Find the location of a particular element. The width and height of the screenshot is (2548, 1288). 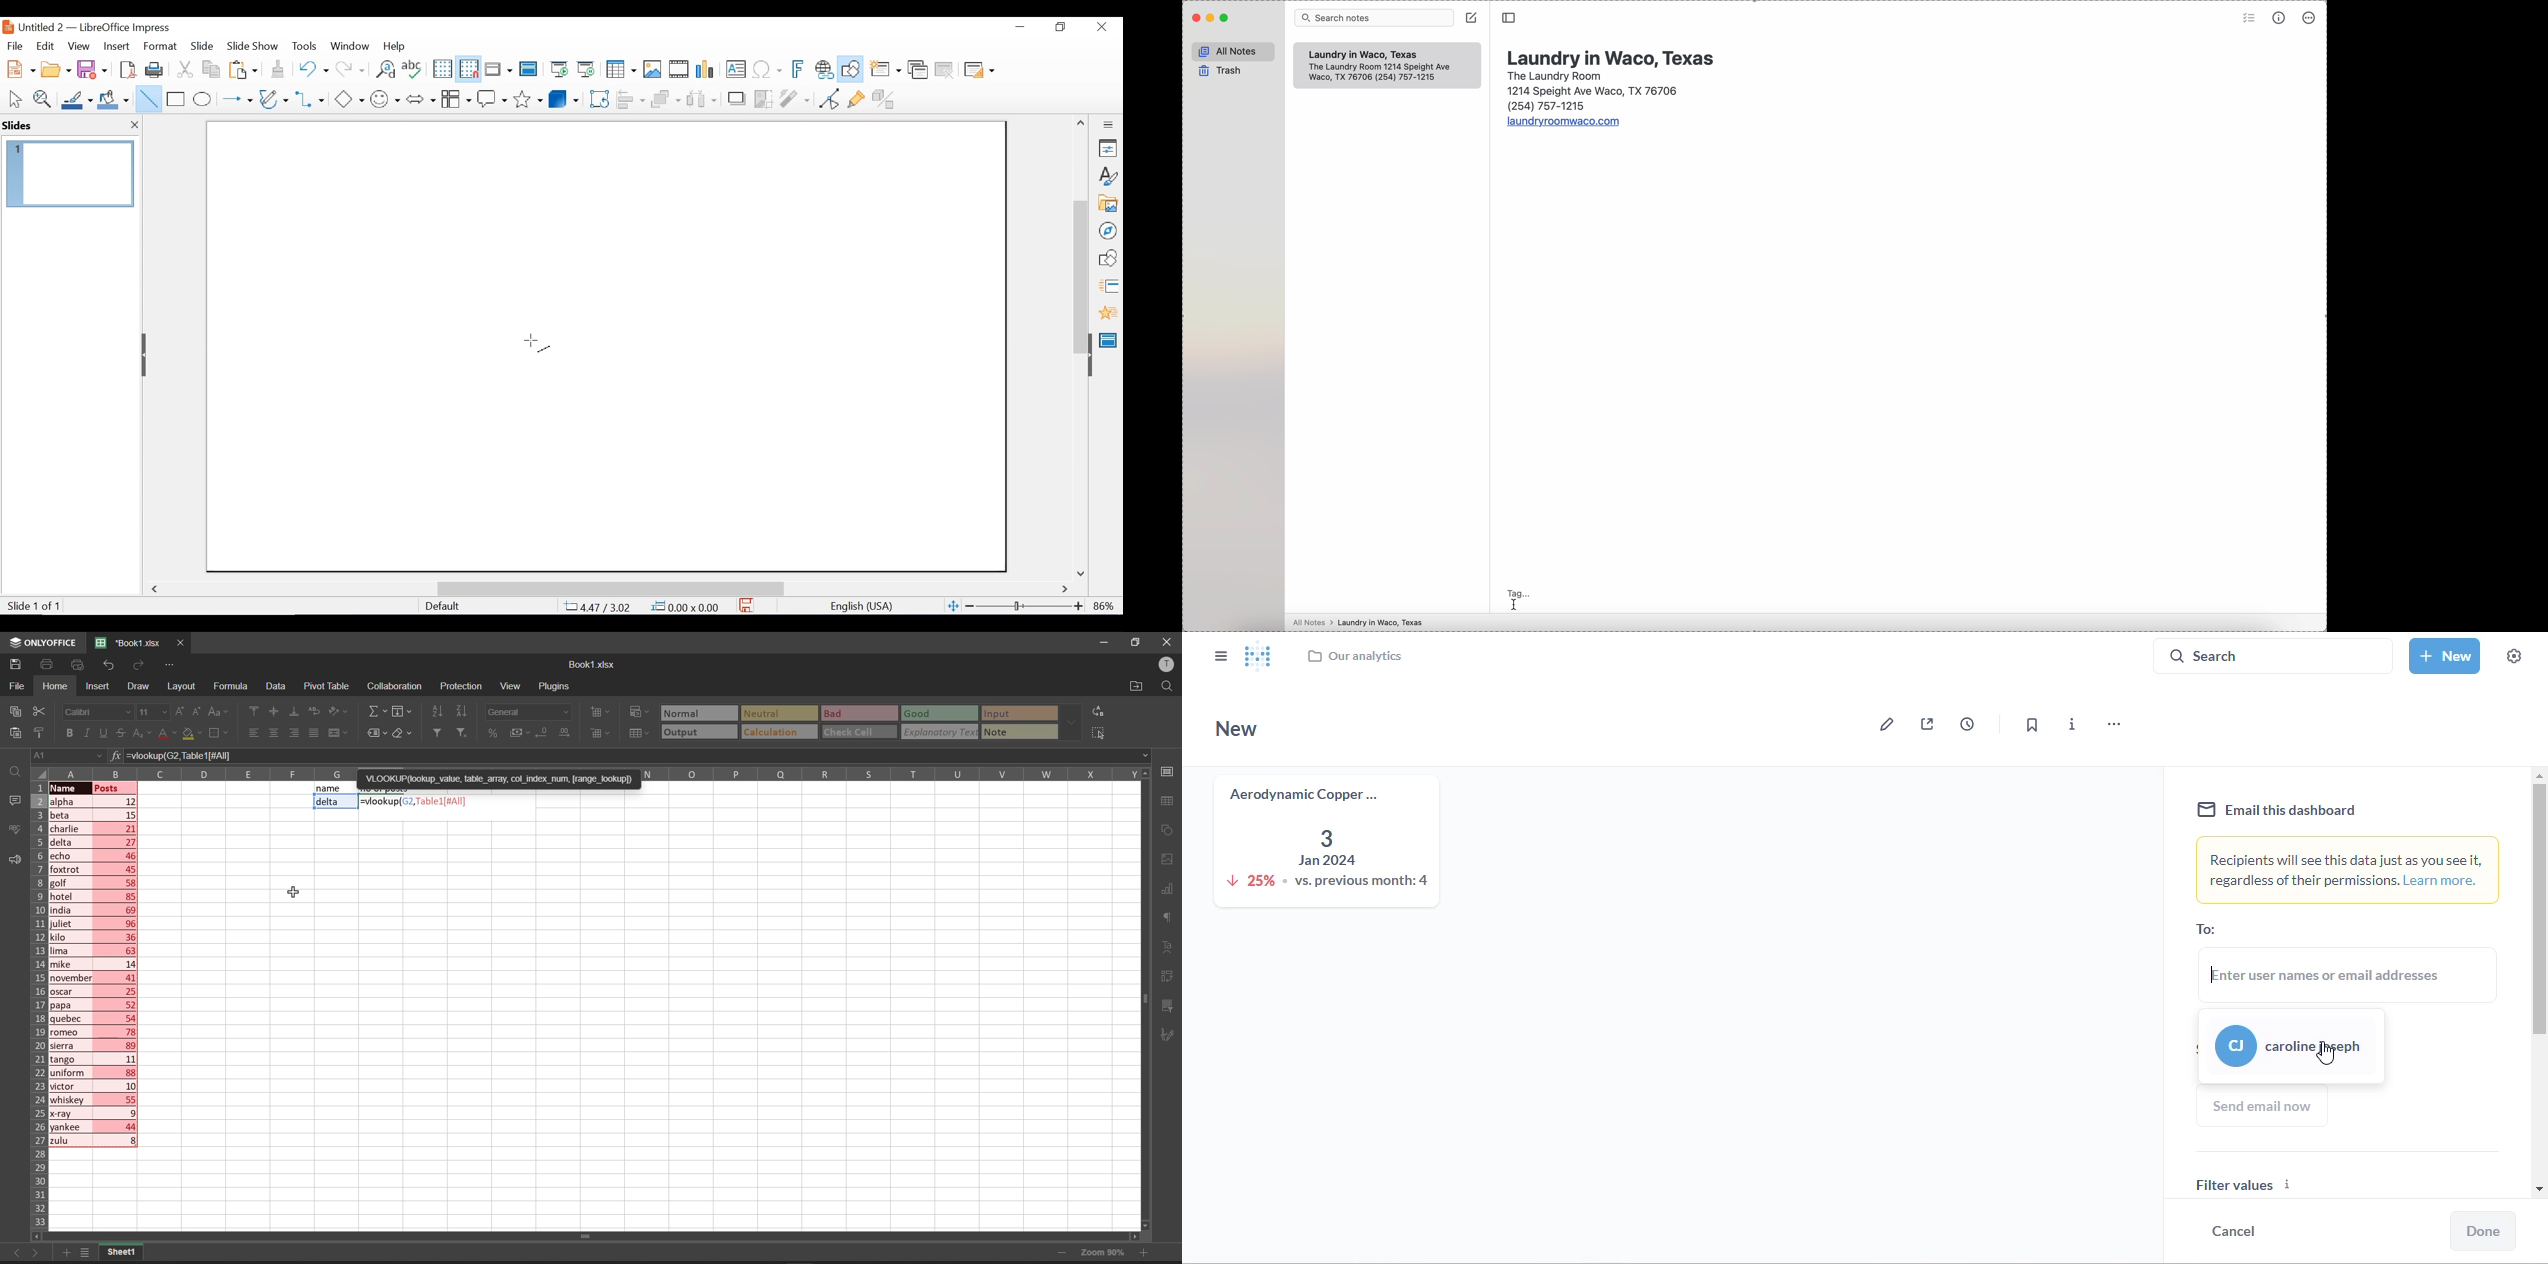

auto-refresh is located at coordinates (1967, 723).